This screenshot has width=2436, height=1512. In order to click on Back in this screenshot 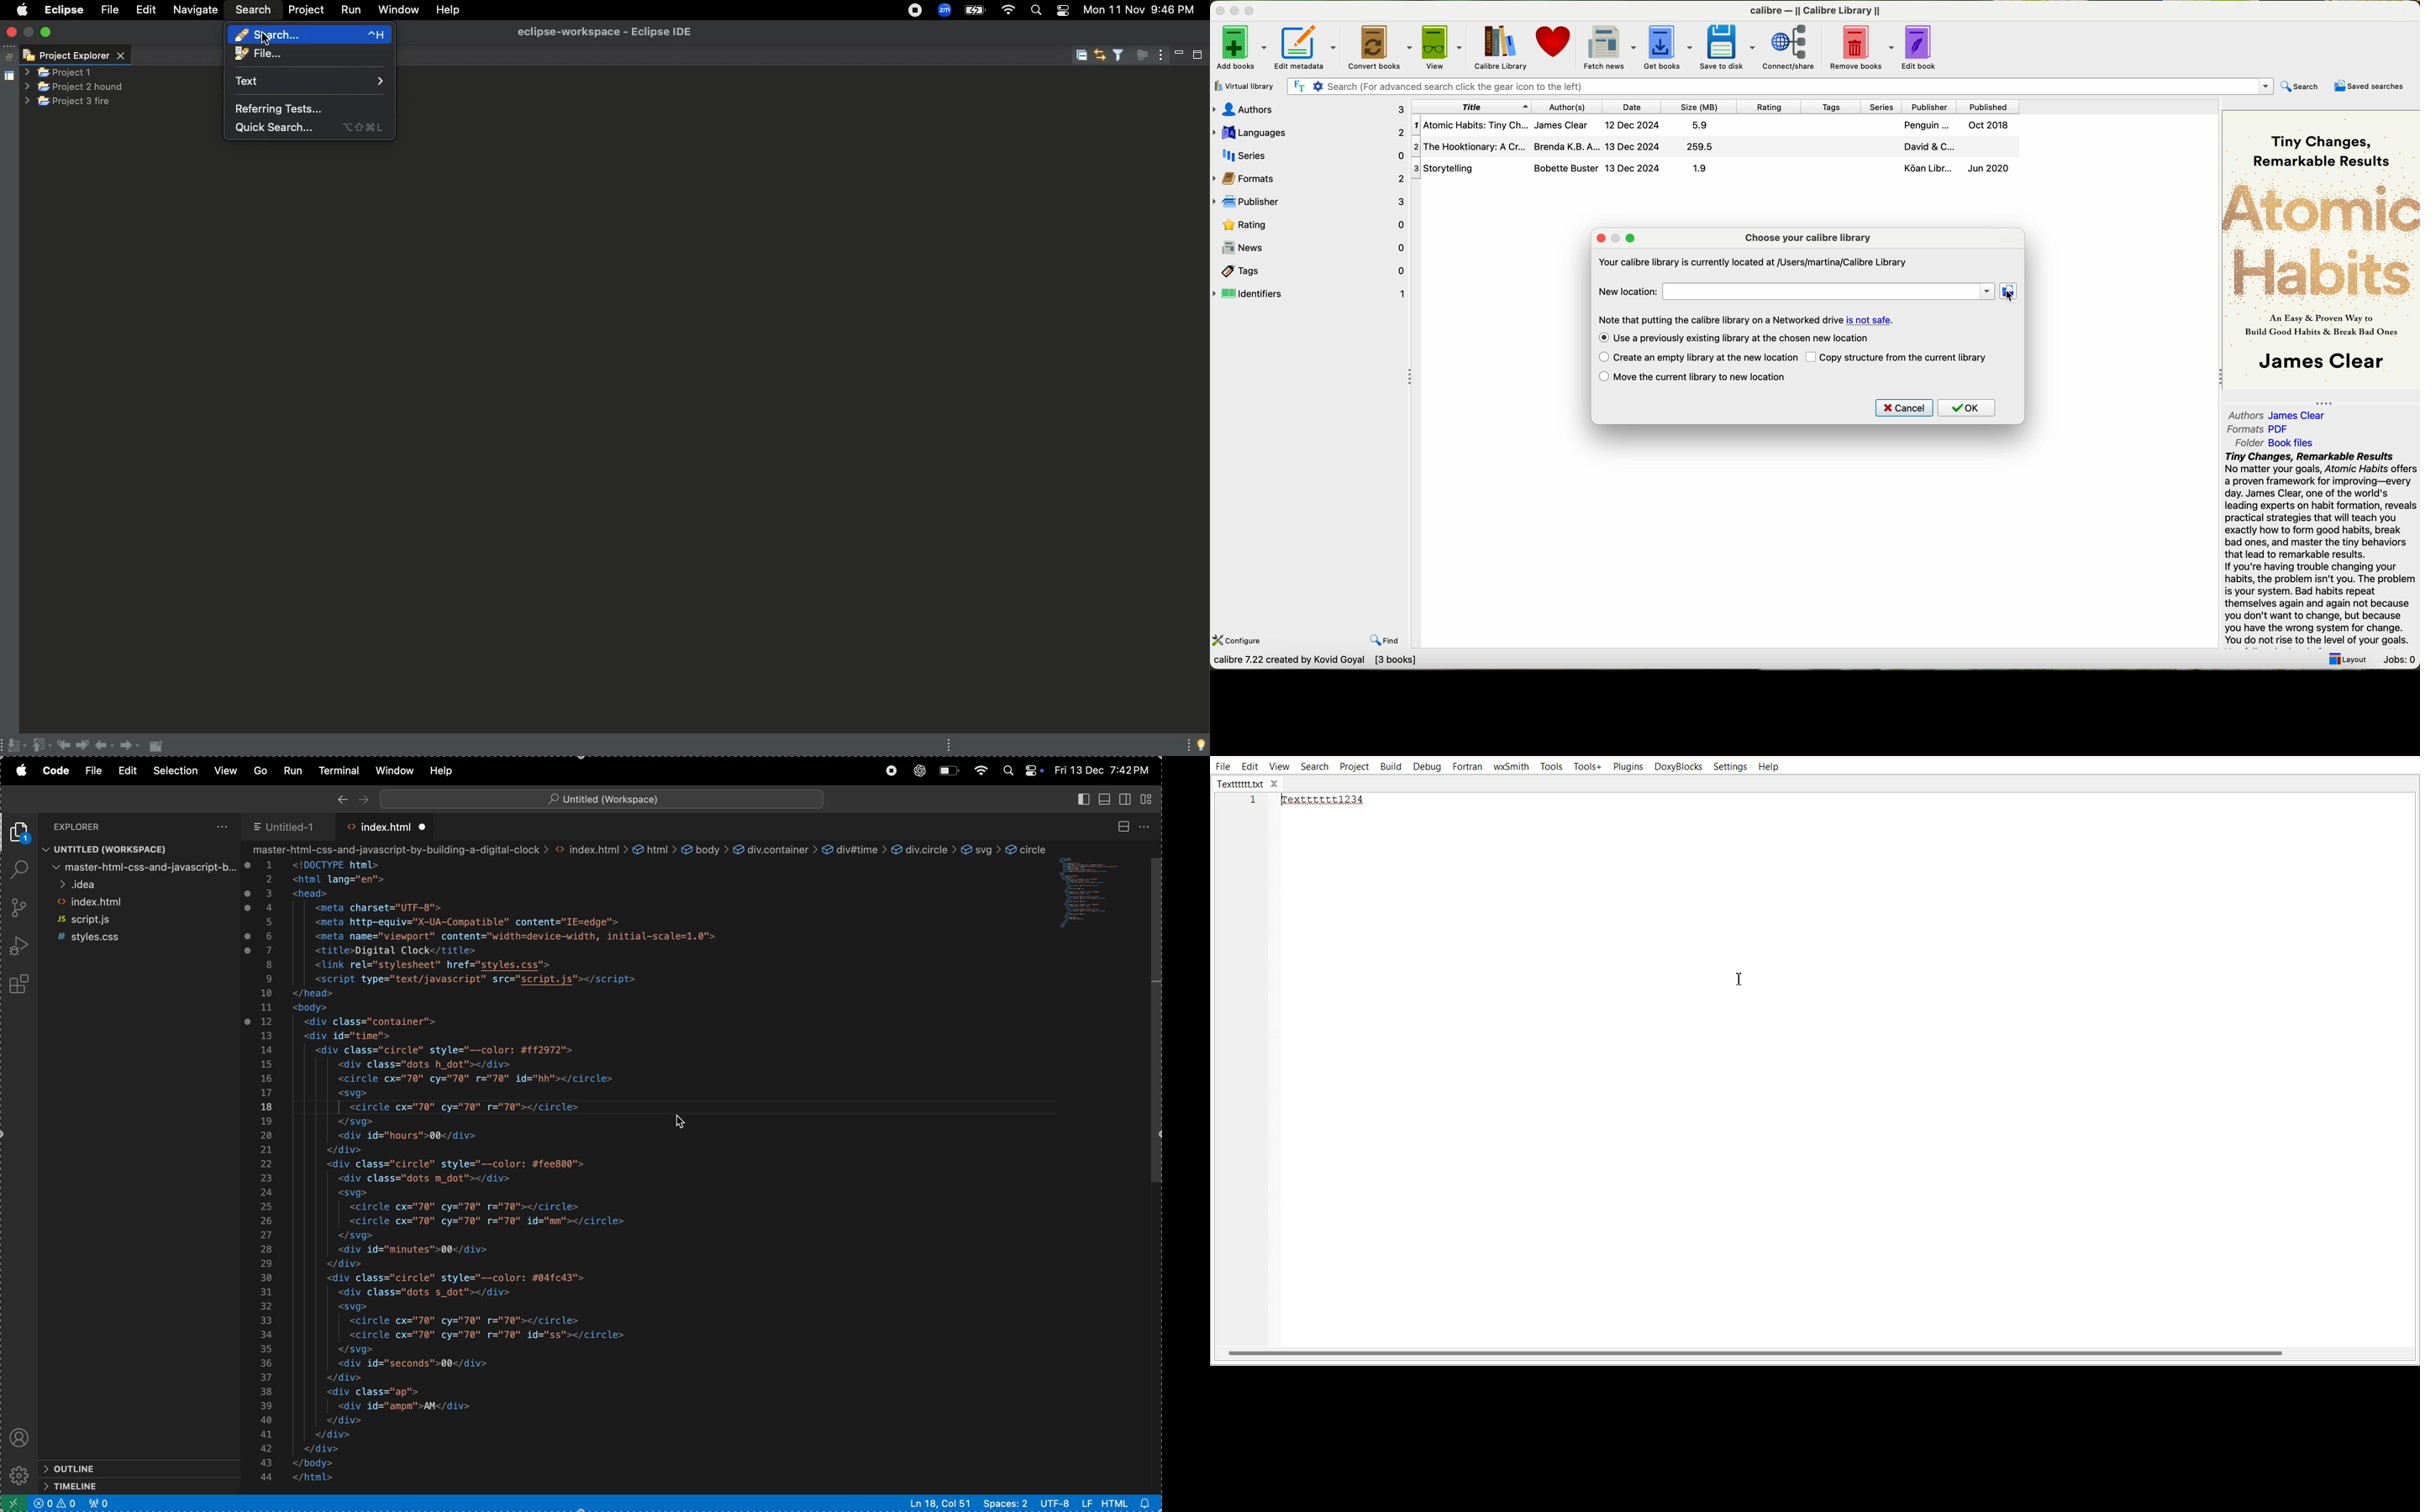, I will do `click(106, 748)`.